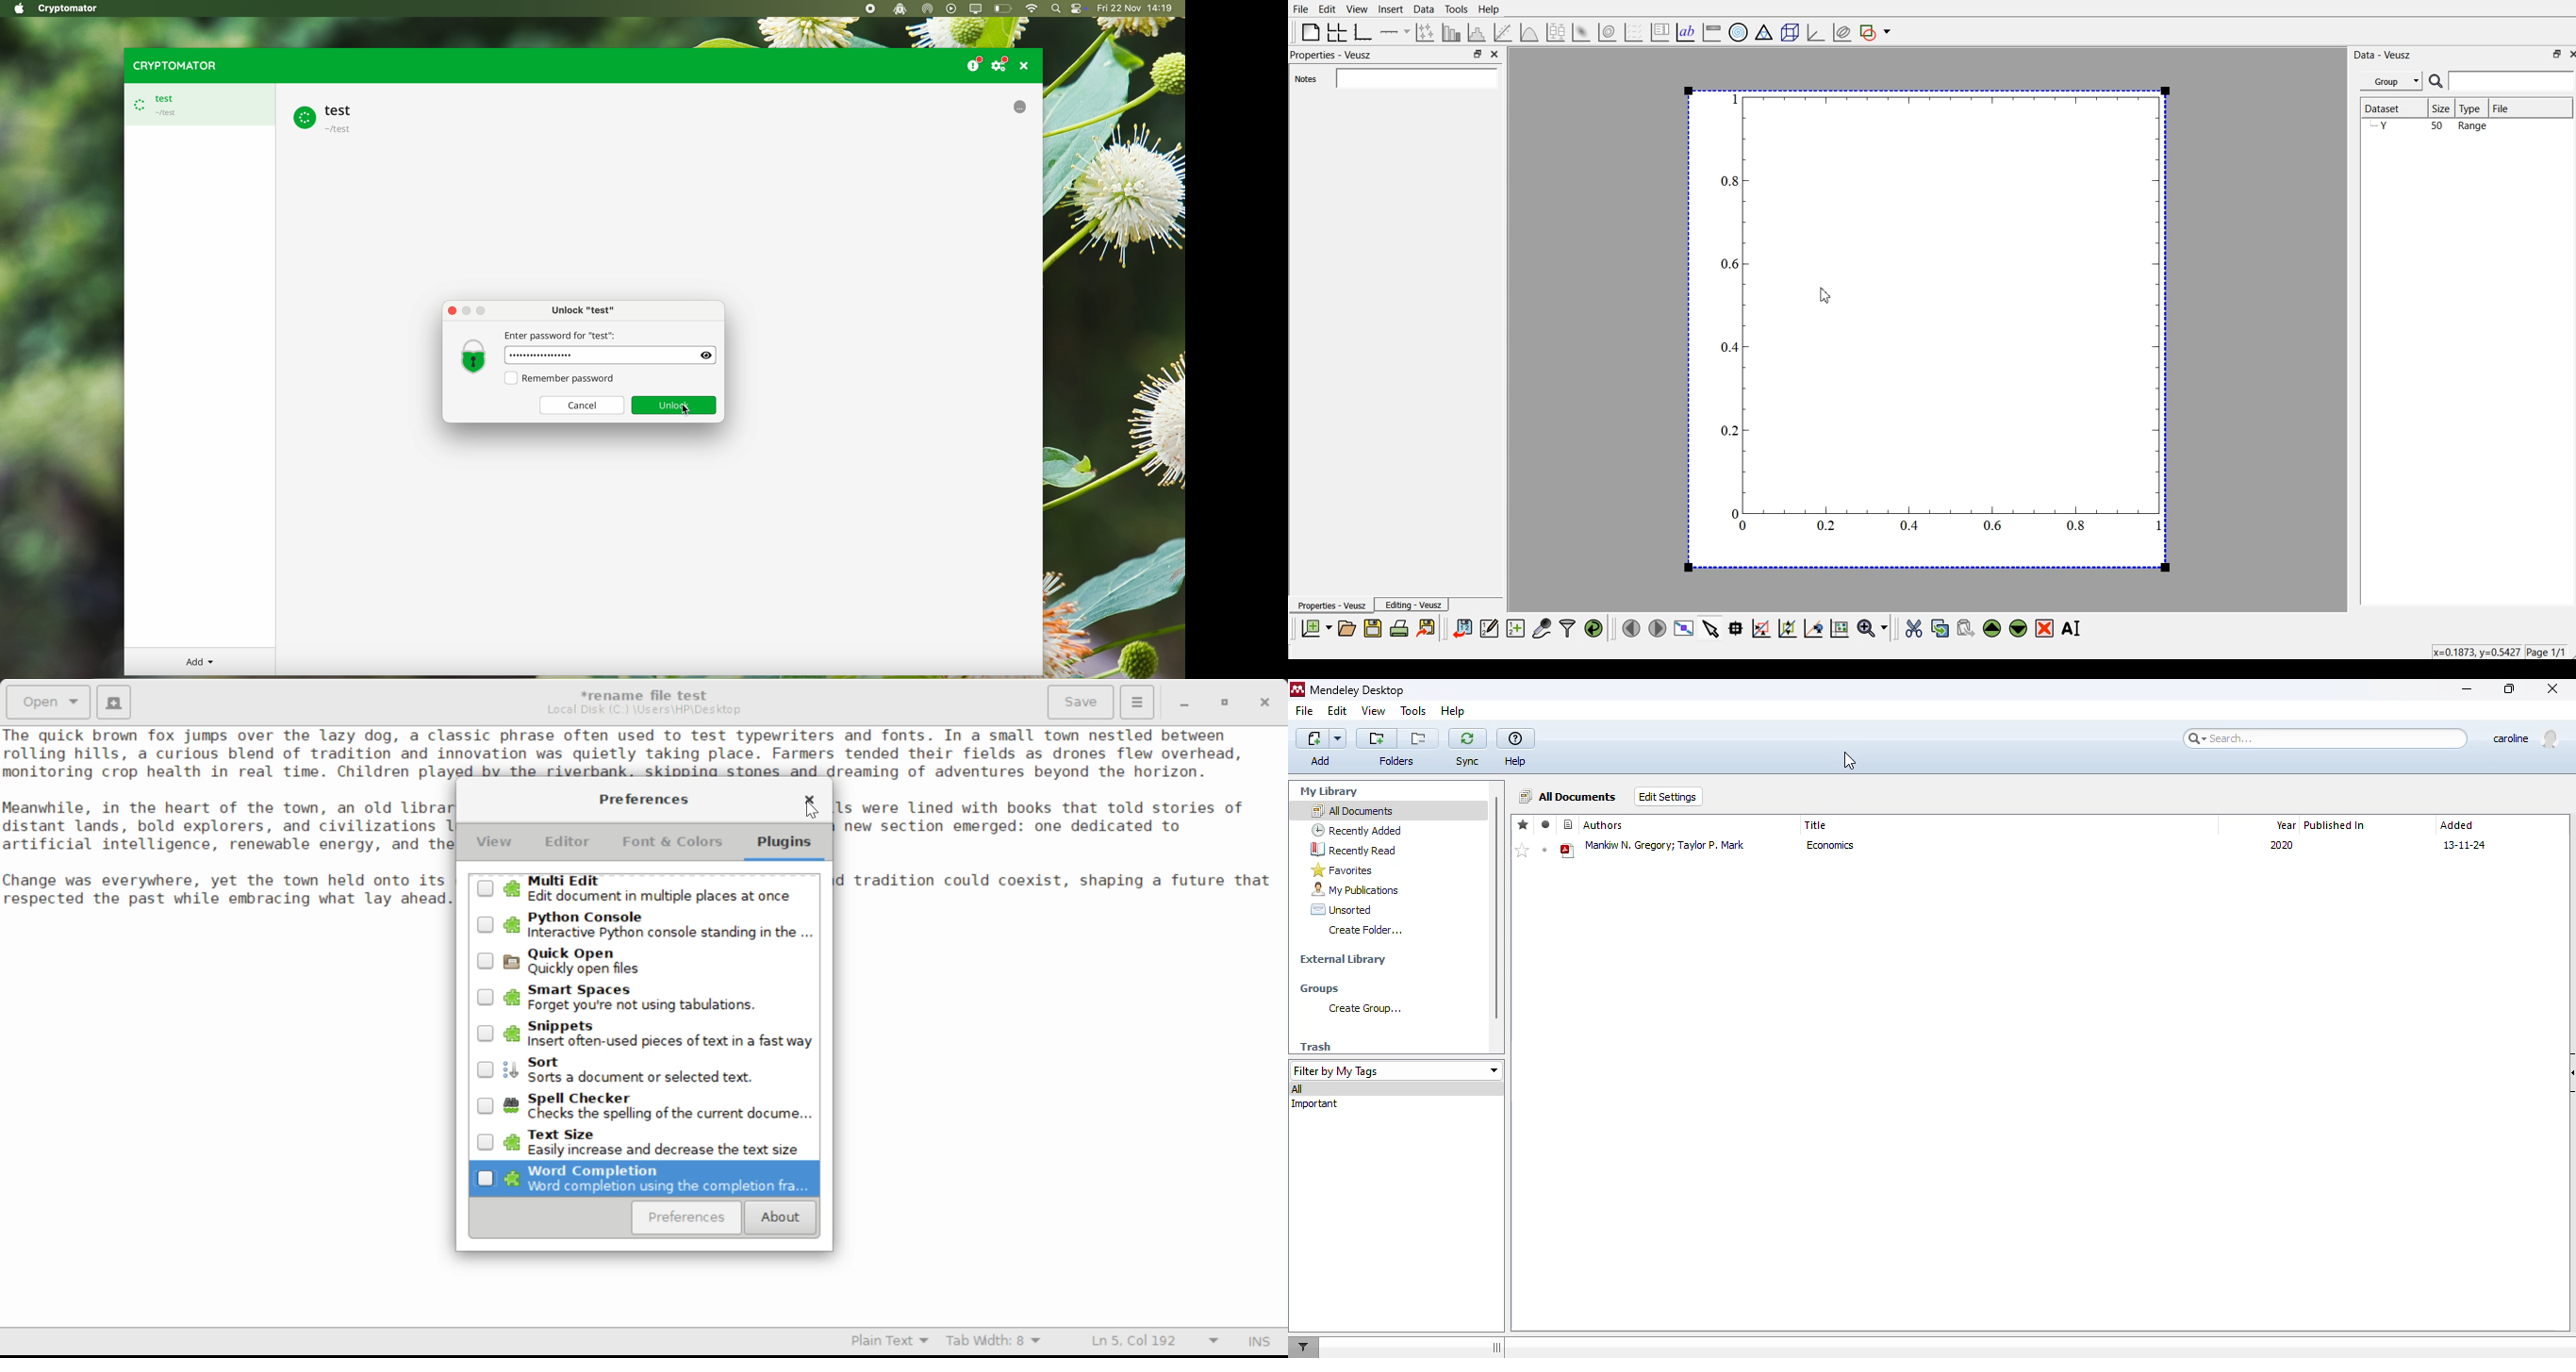 This screenshot has width=2576, height=1372. Describe the element at coordinates (1849, 761) in the screenshot. I see `cursor` at that location.